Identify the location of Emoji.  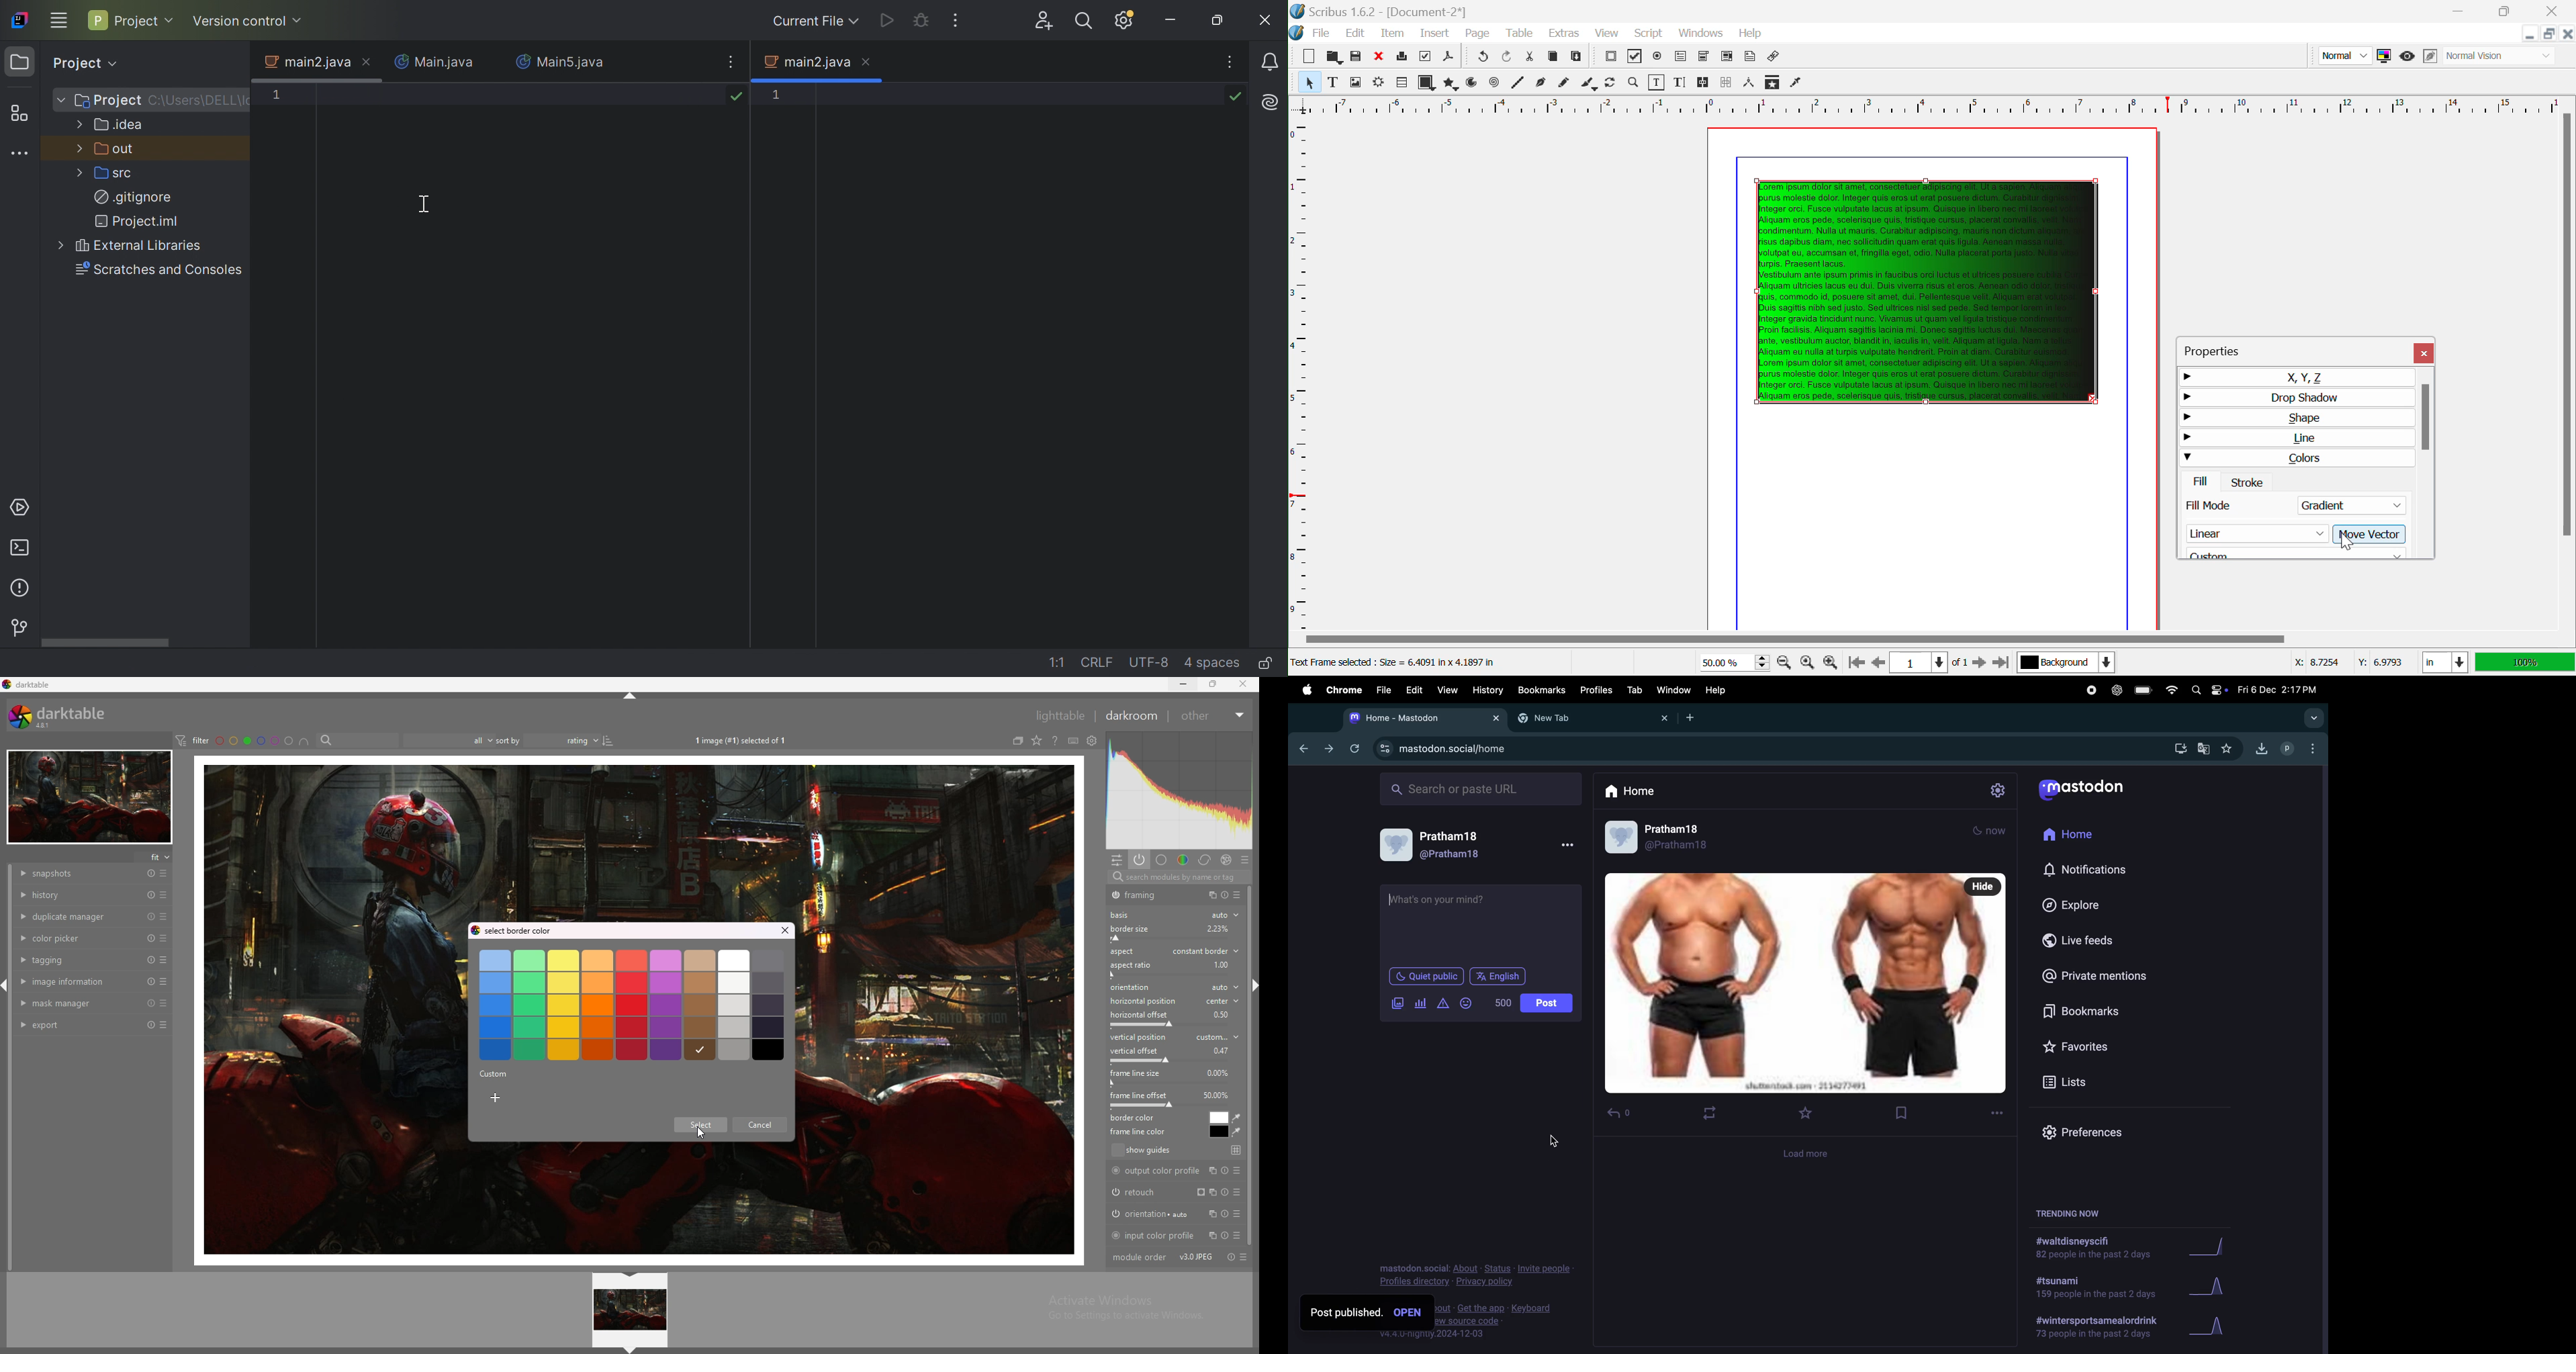
(1466, 1003).